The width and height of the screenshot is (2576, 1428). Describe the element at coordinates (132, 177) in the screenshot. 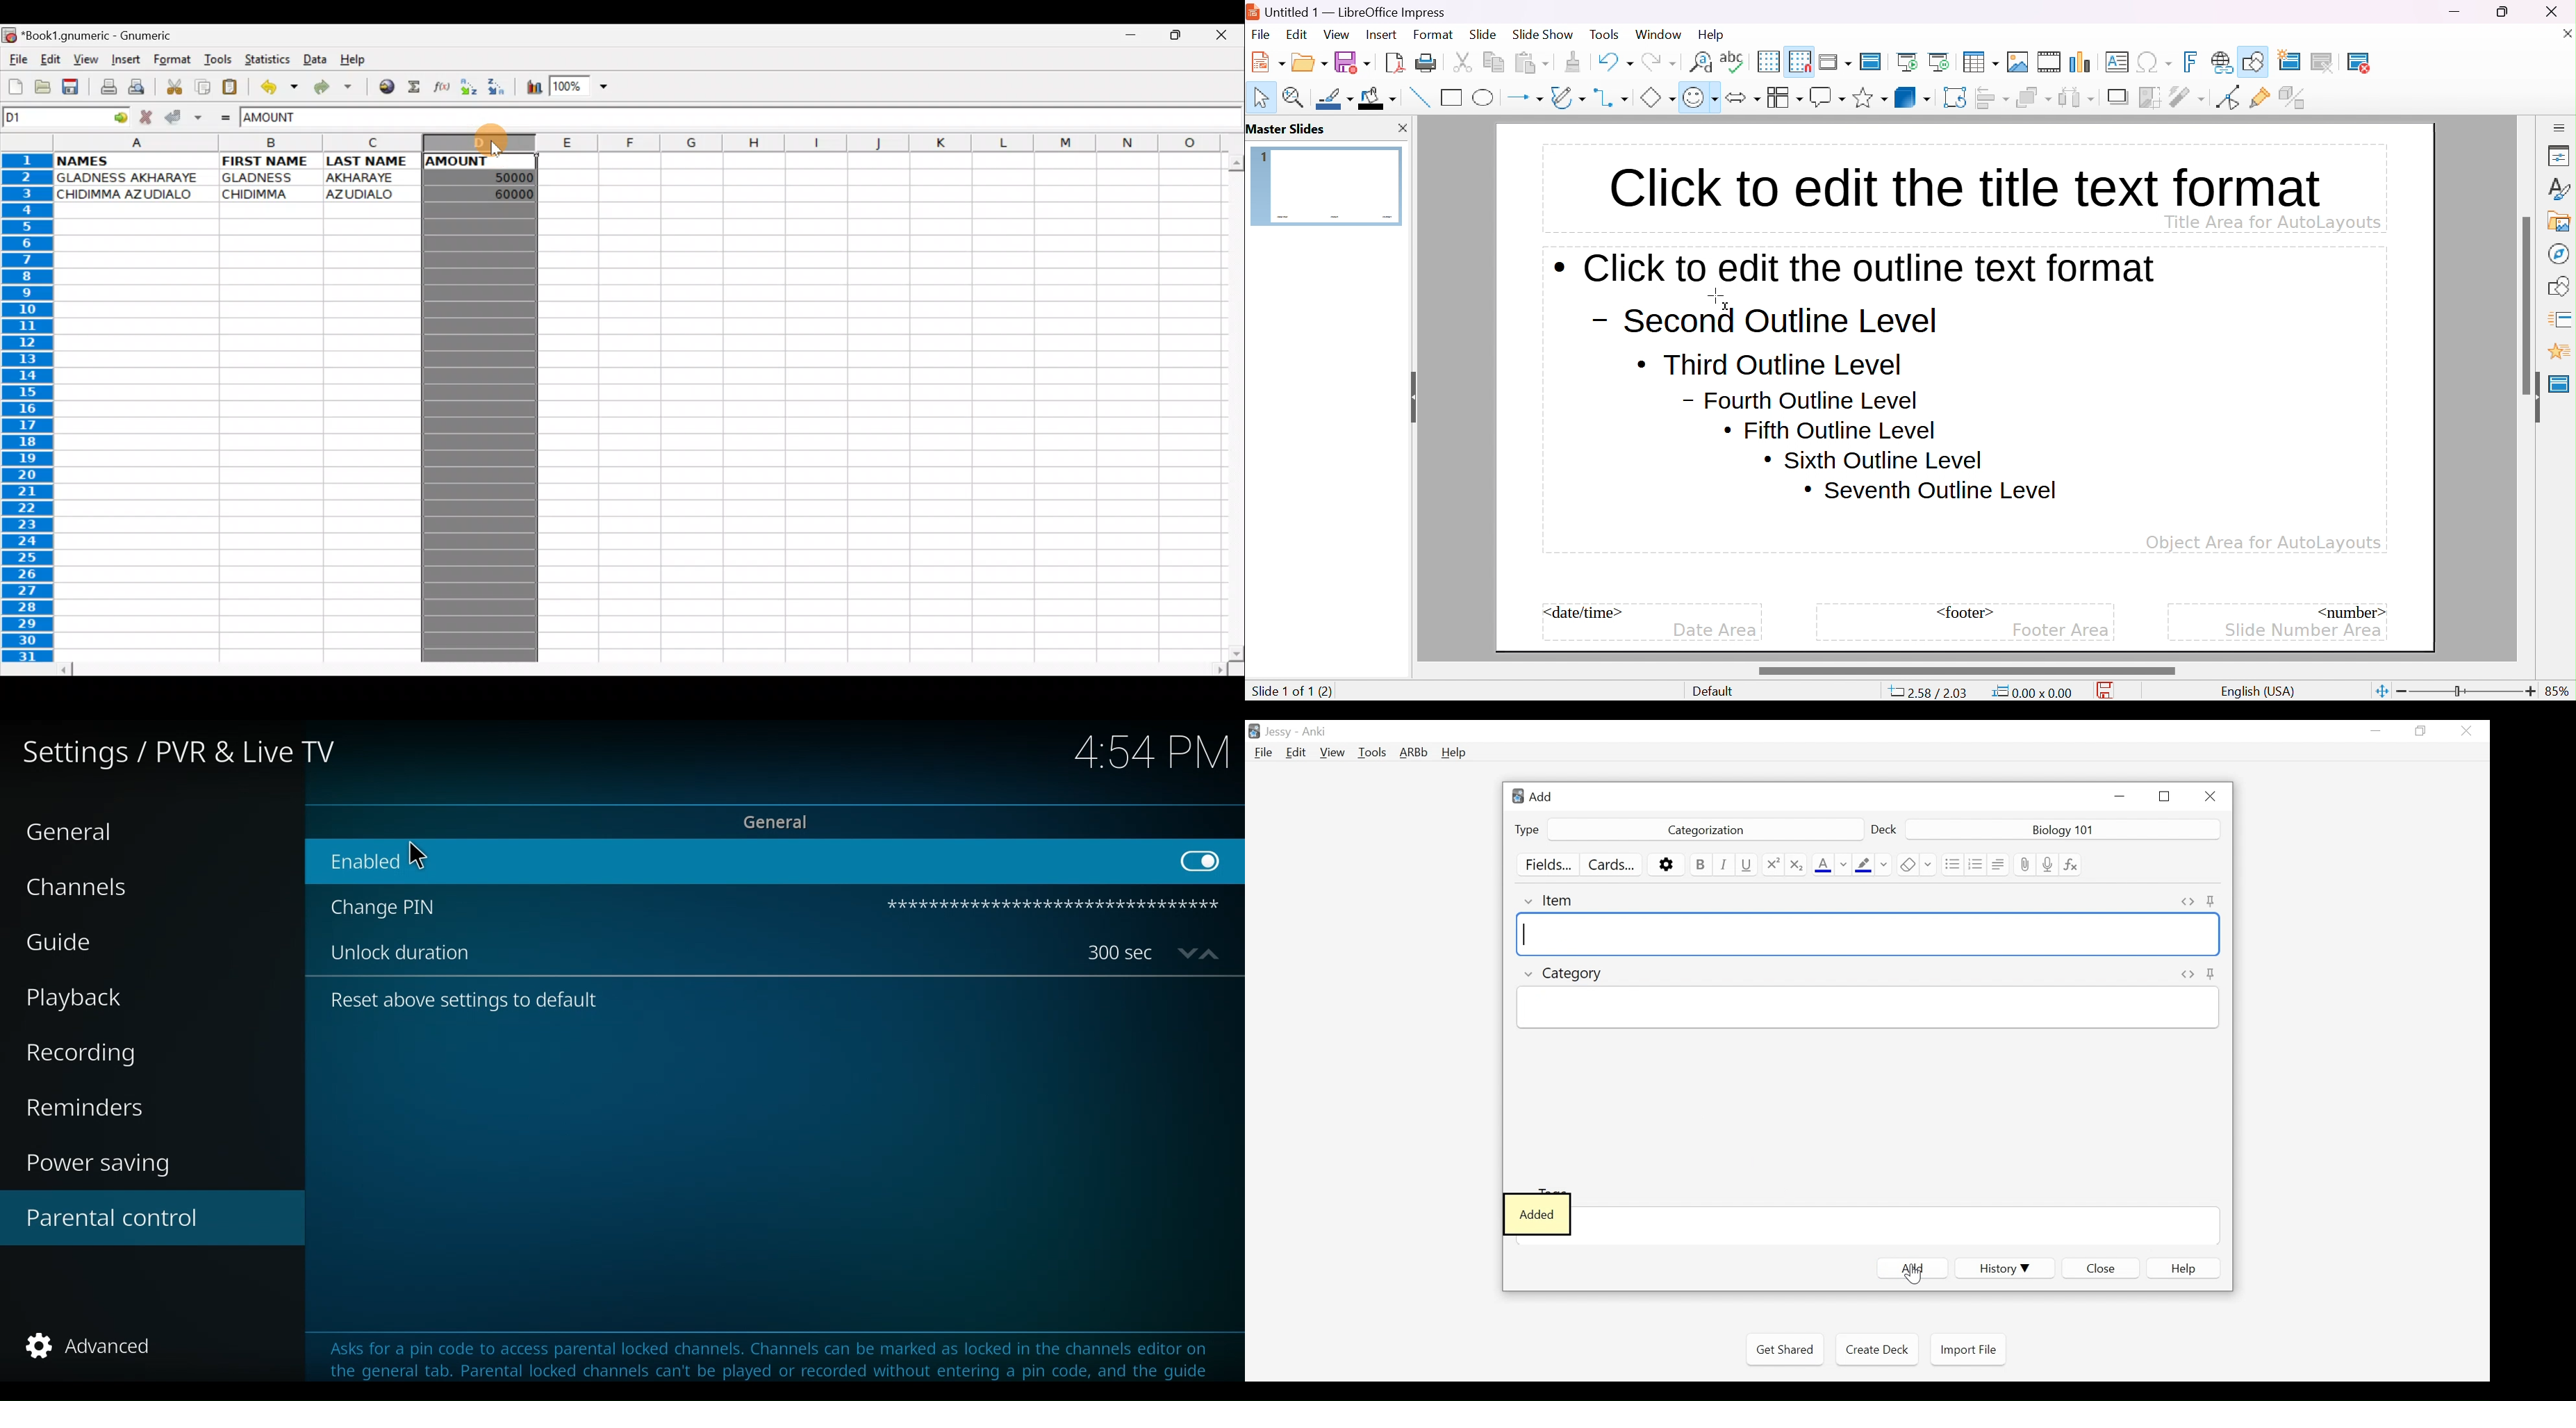

I see `GLADNESS AKHARAYE` at that location.